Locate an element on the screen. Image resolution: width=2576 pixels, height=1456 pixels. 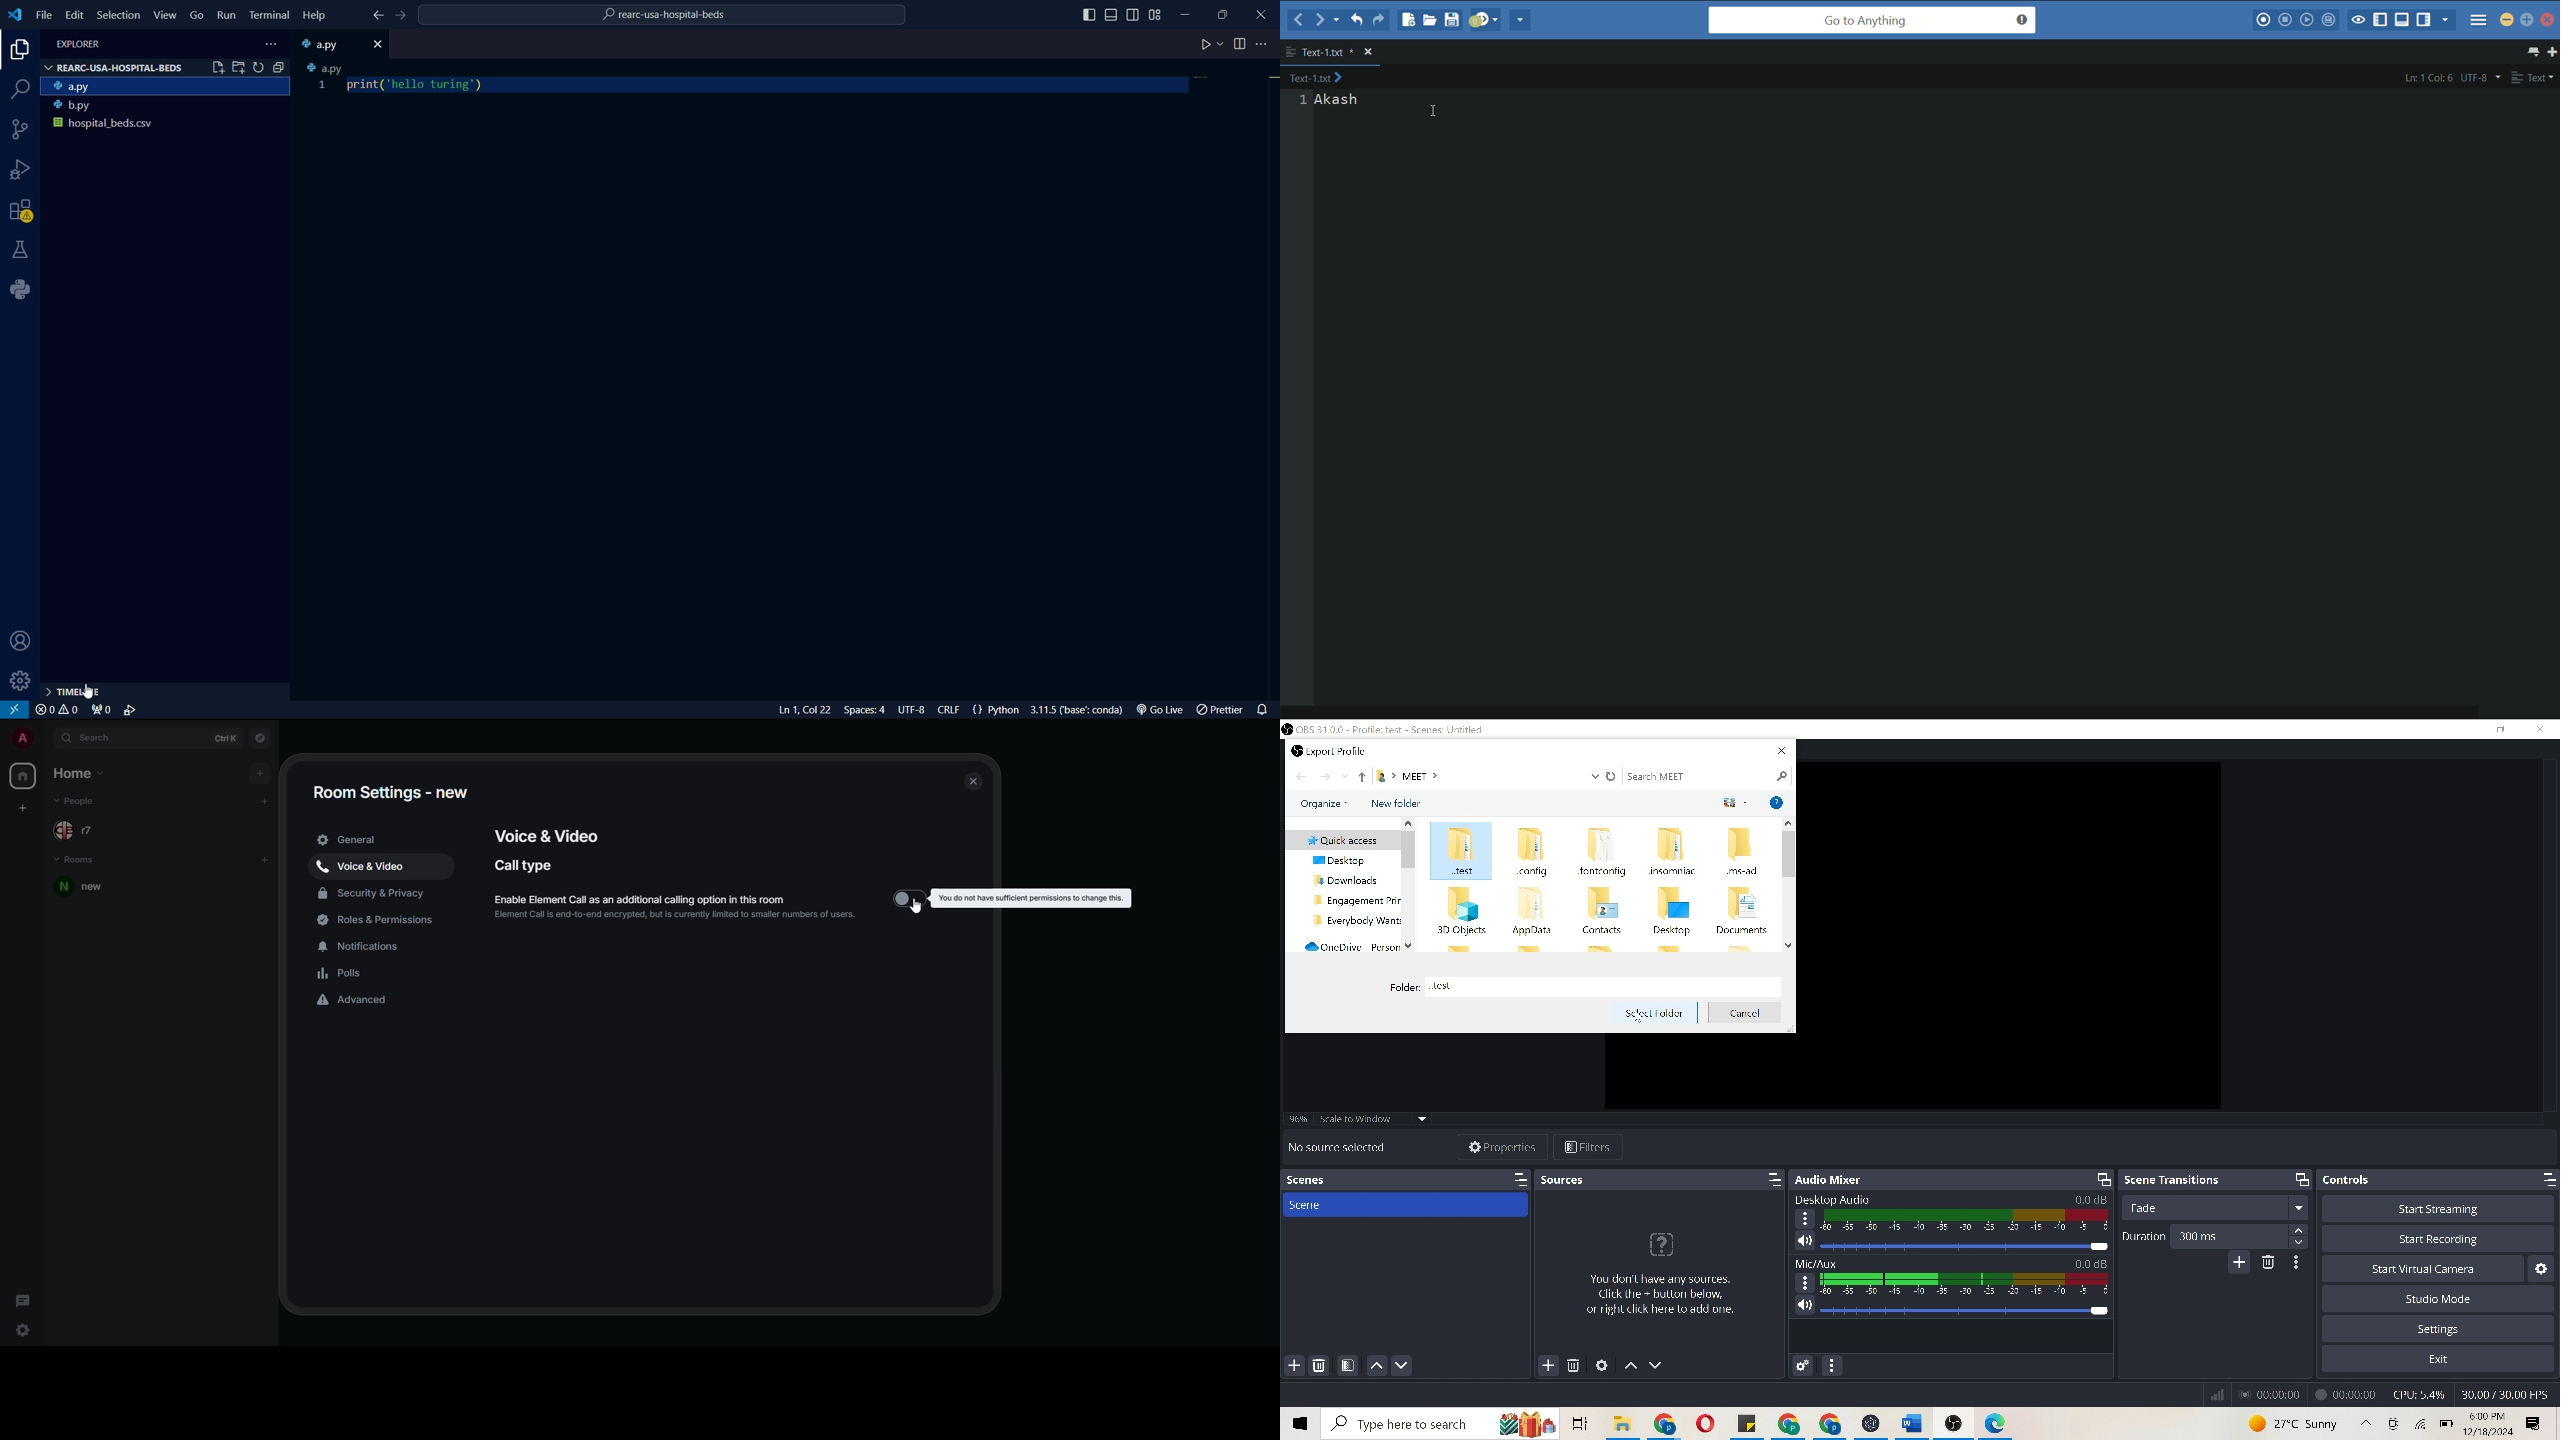
drop down is located at coordinates (1592, 776).